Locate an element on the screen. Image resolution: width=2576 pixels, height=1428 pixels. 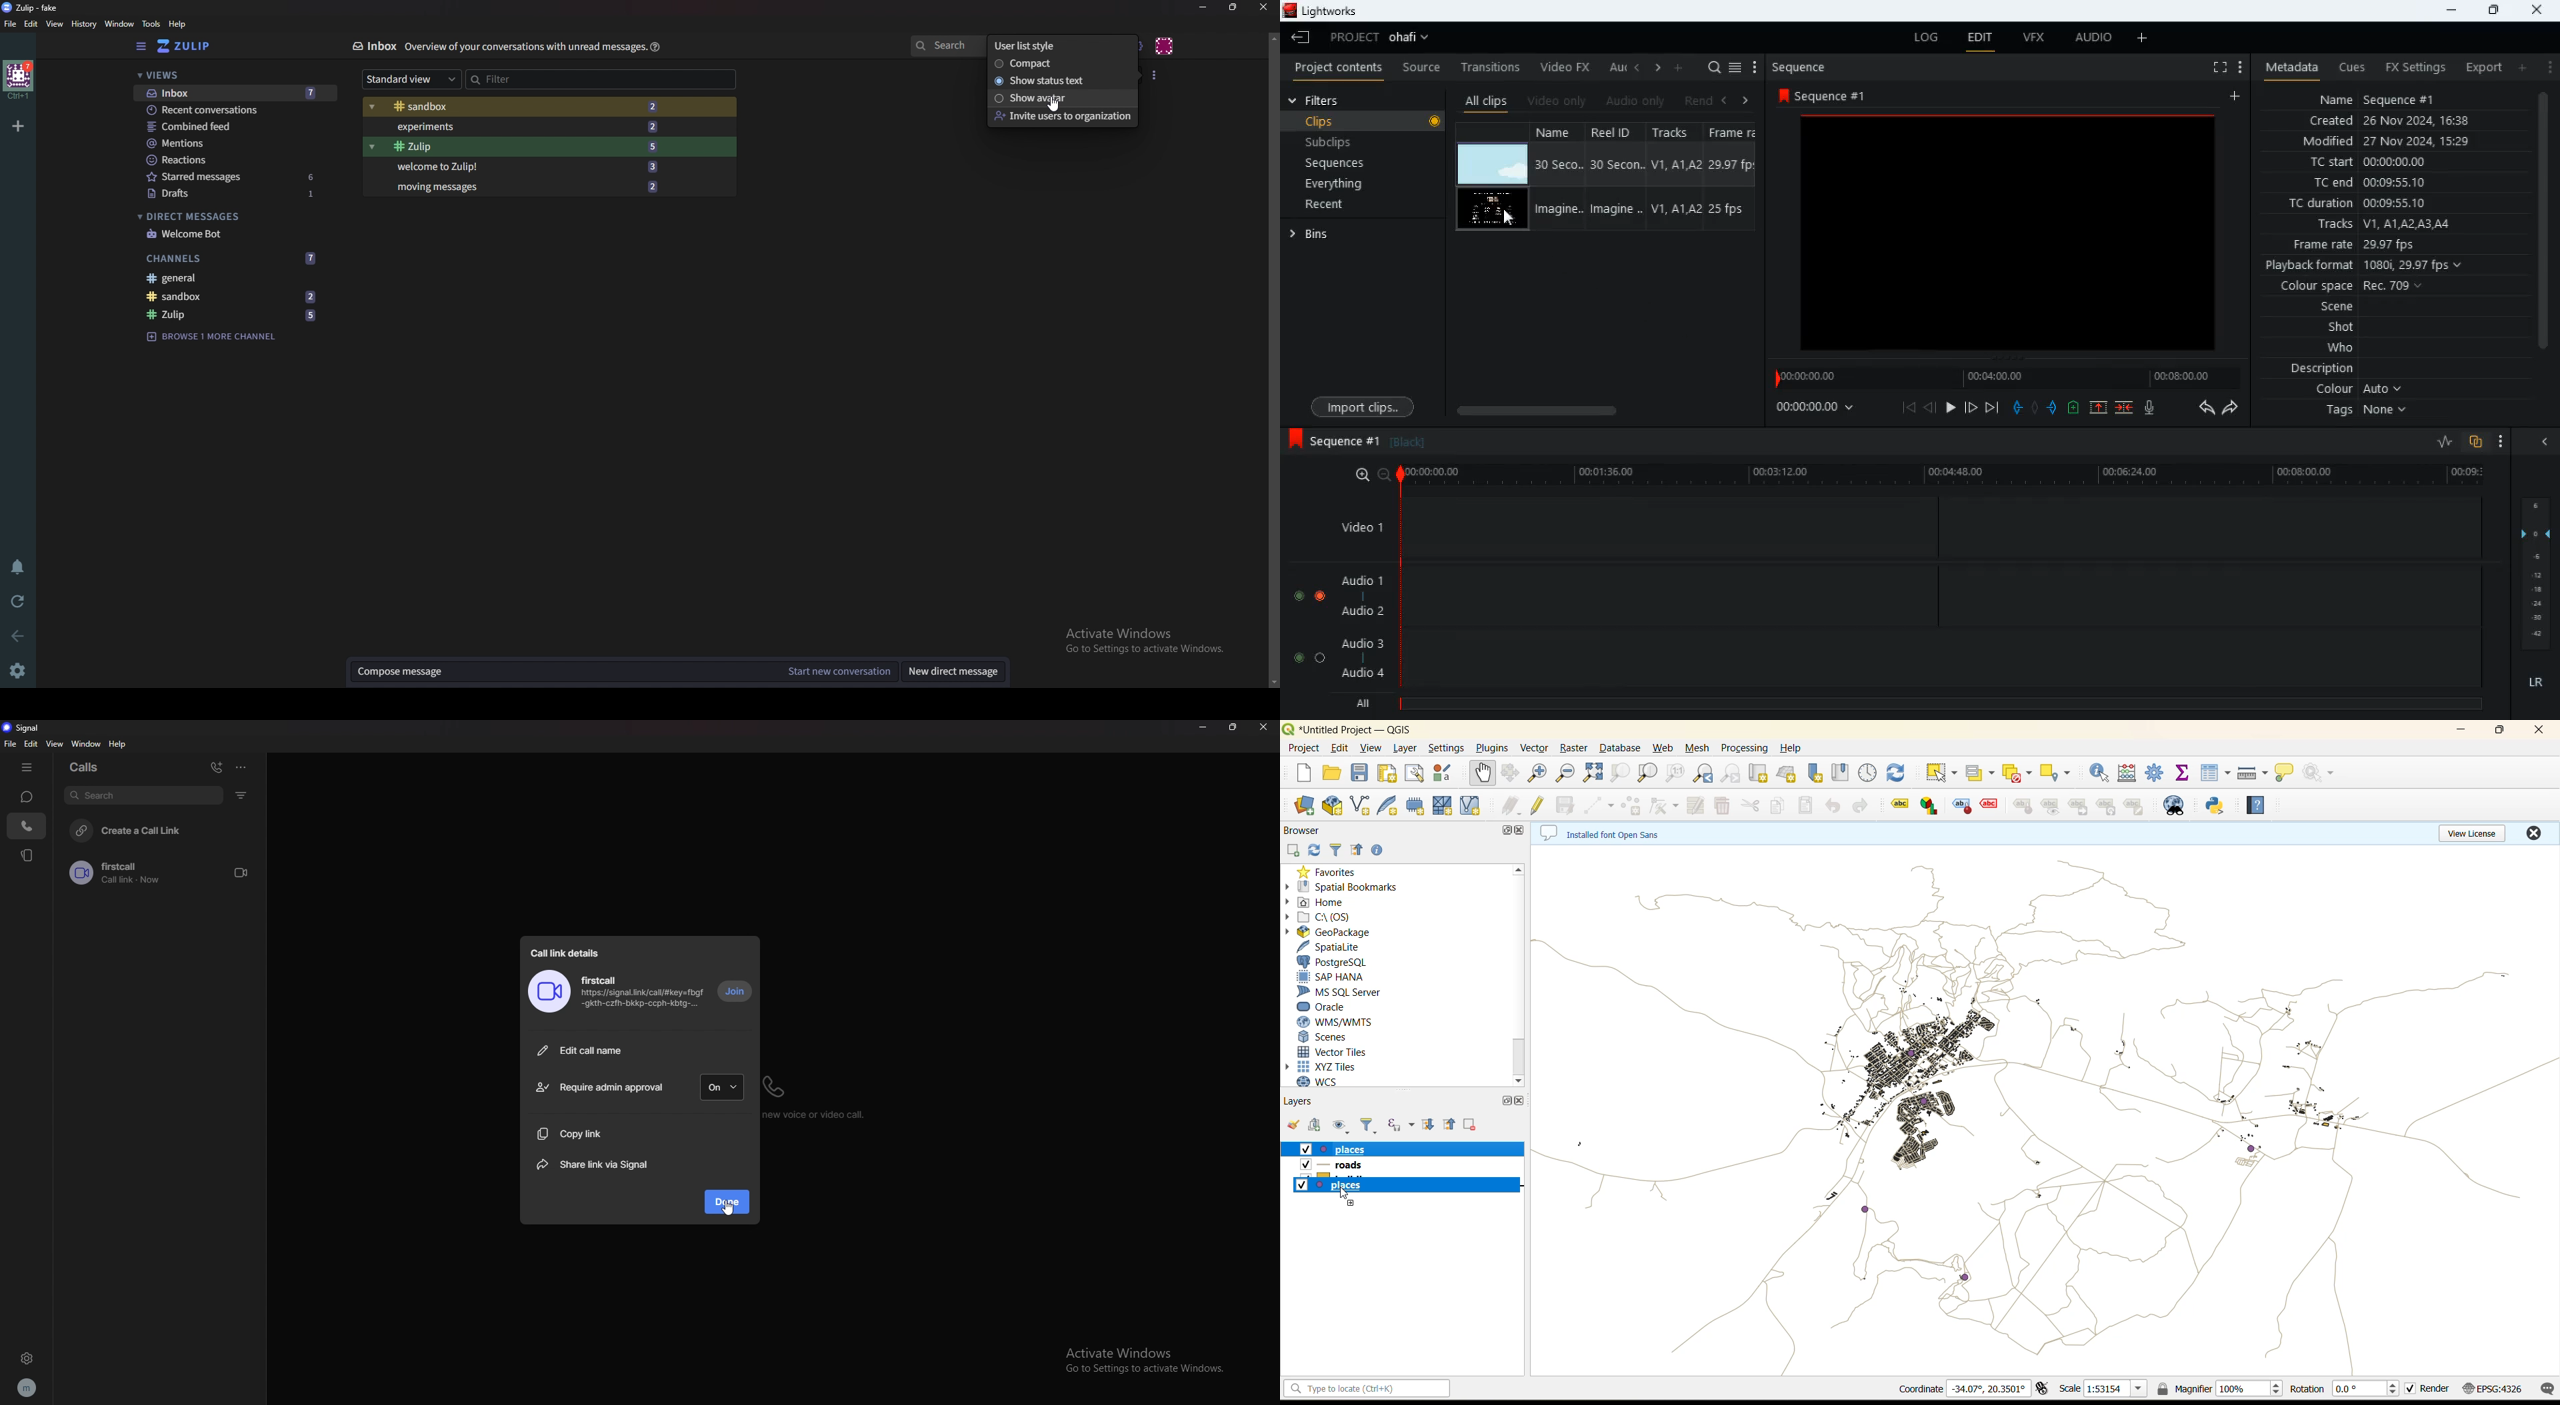
close is located at coordinates (2539, 9).